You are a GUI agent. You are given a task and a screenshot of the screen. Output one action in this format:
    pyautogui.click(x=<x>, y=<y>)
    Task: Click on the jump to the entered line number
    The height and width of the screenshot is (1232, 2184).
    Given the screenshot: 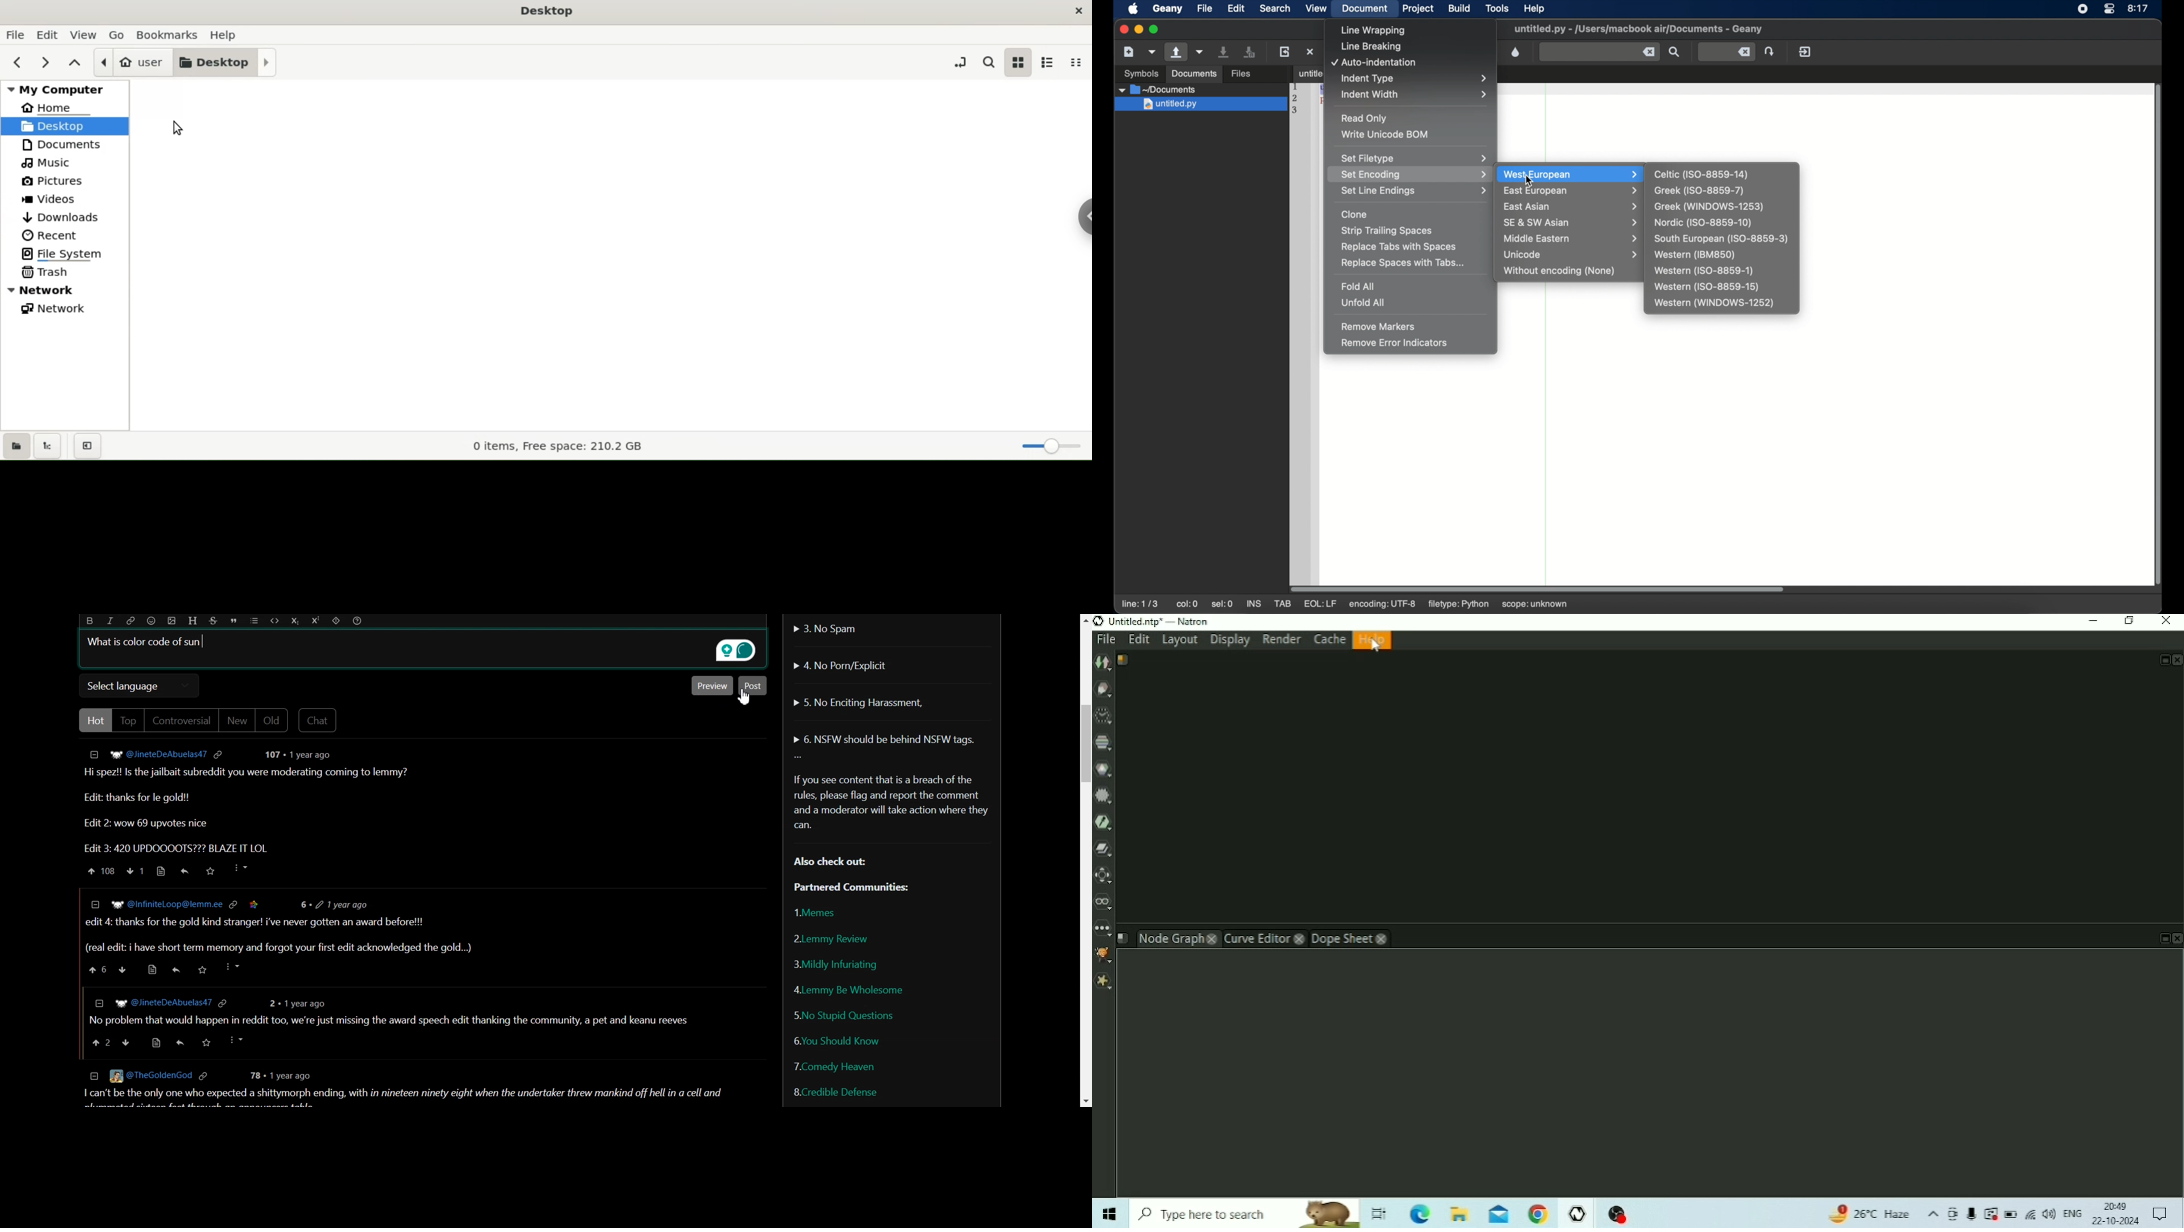 What is the action you would take?
    pyautogui.click(x=1770, y=51)
    